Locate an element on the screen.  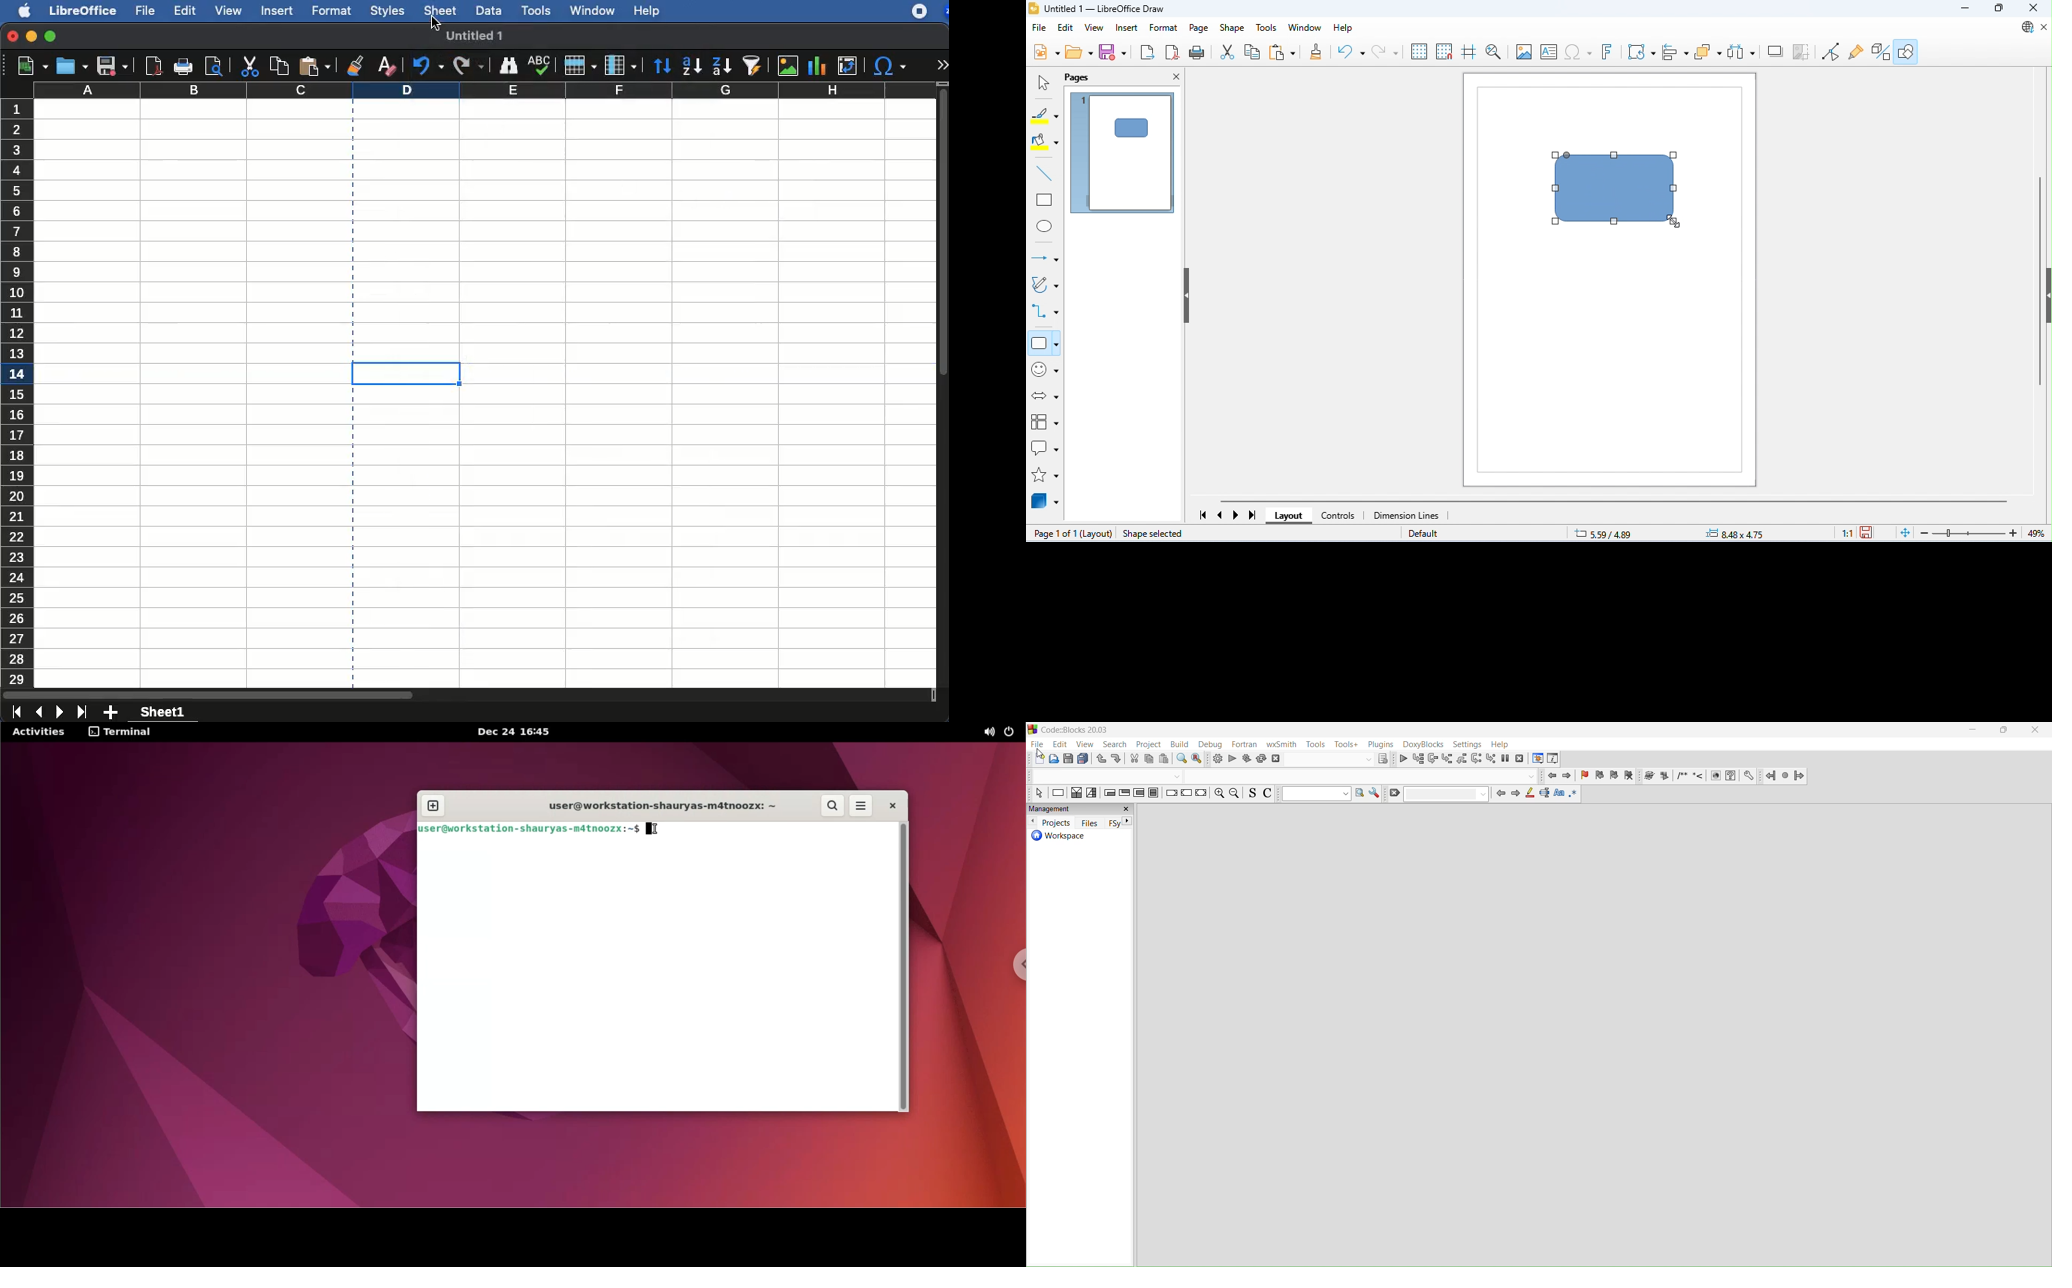
management is located at coordinates (1082, 809).